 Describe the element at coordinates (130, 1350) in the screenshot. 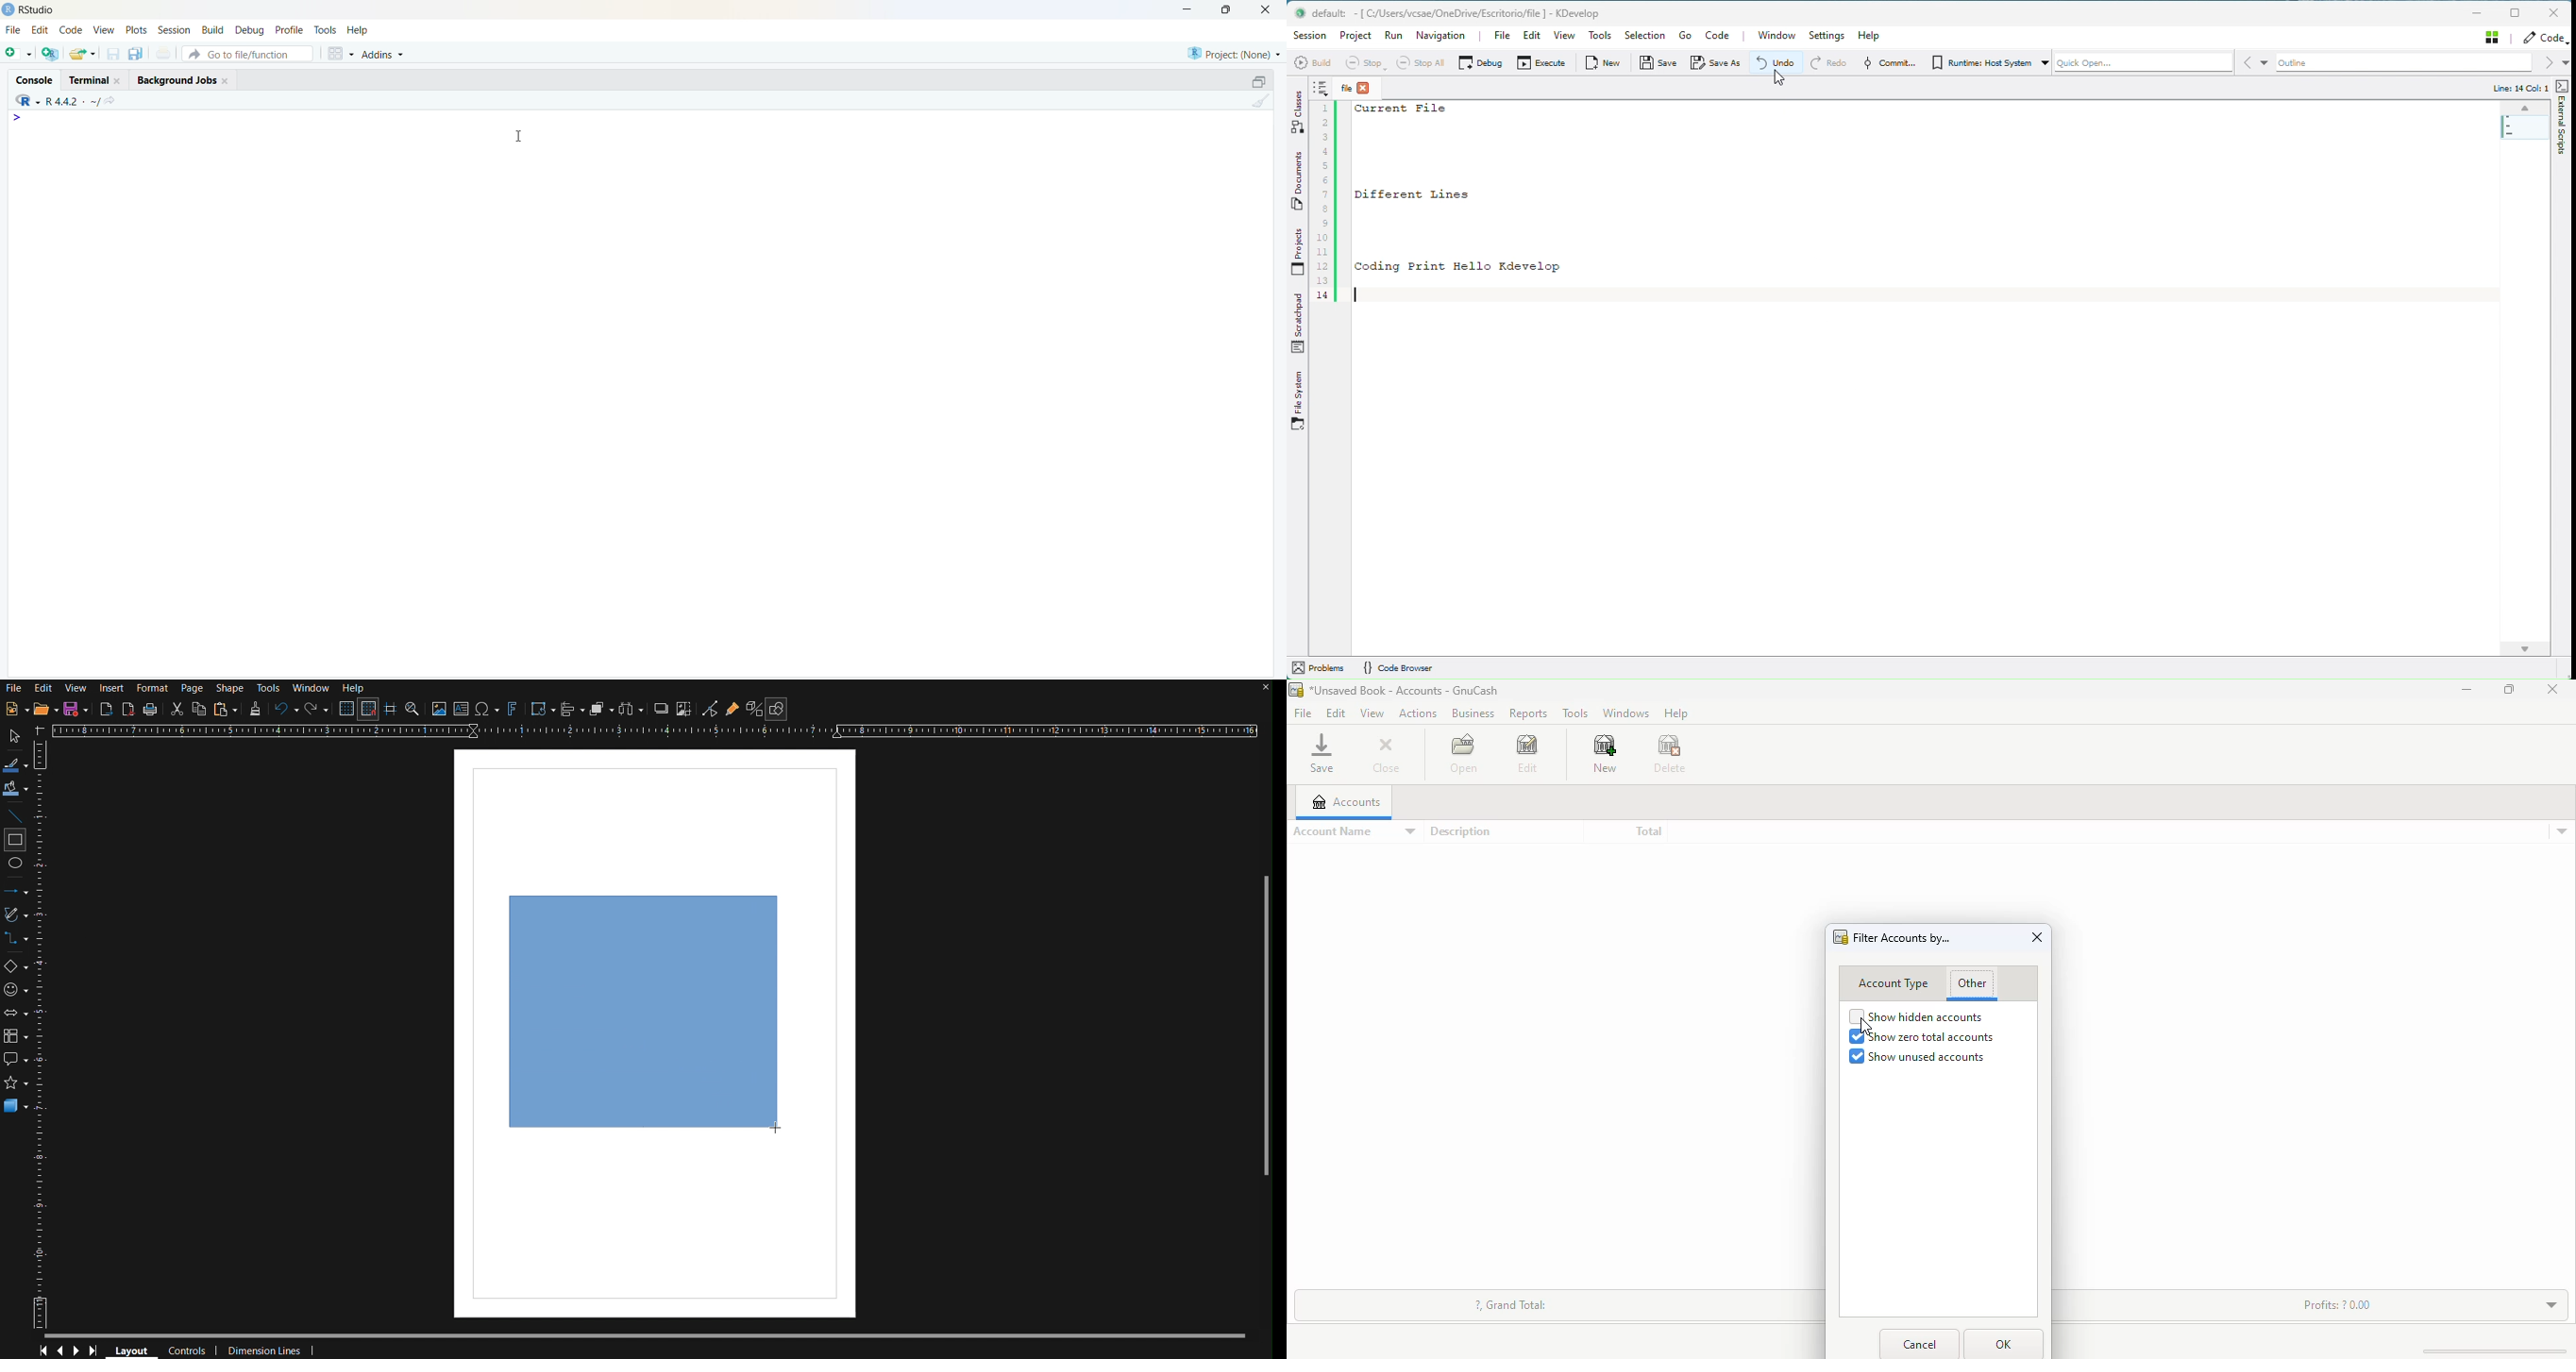

I see `Layout` at that location.